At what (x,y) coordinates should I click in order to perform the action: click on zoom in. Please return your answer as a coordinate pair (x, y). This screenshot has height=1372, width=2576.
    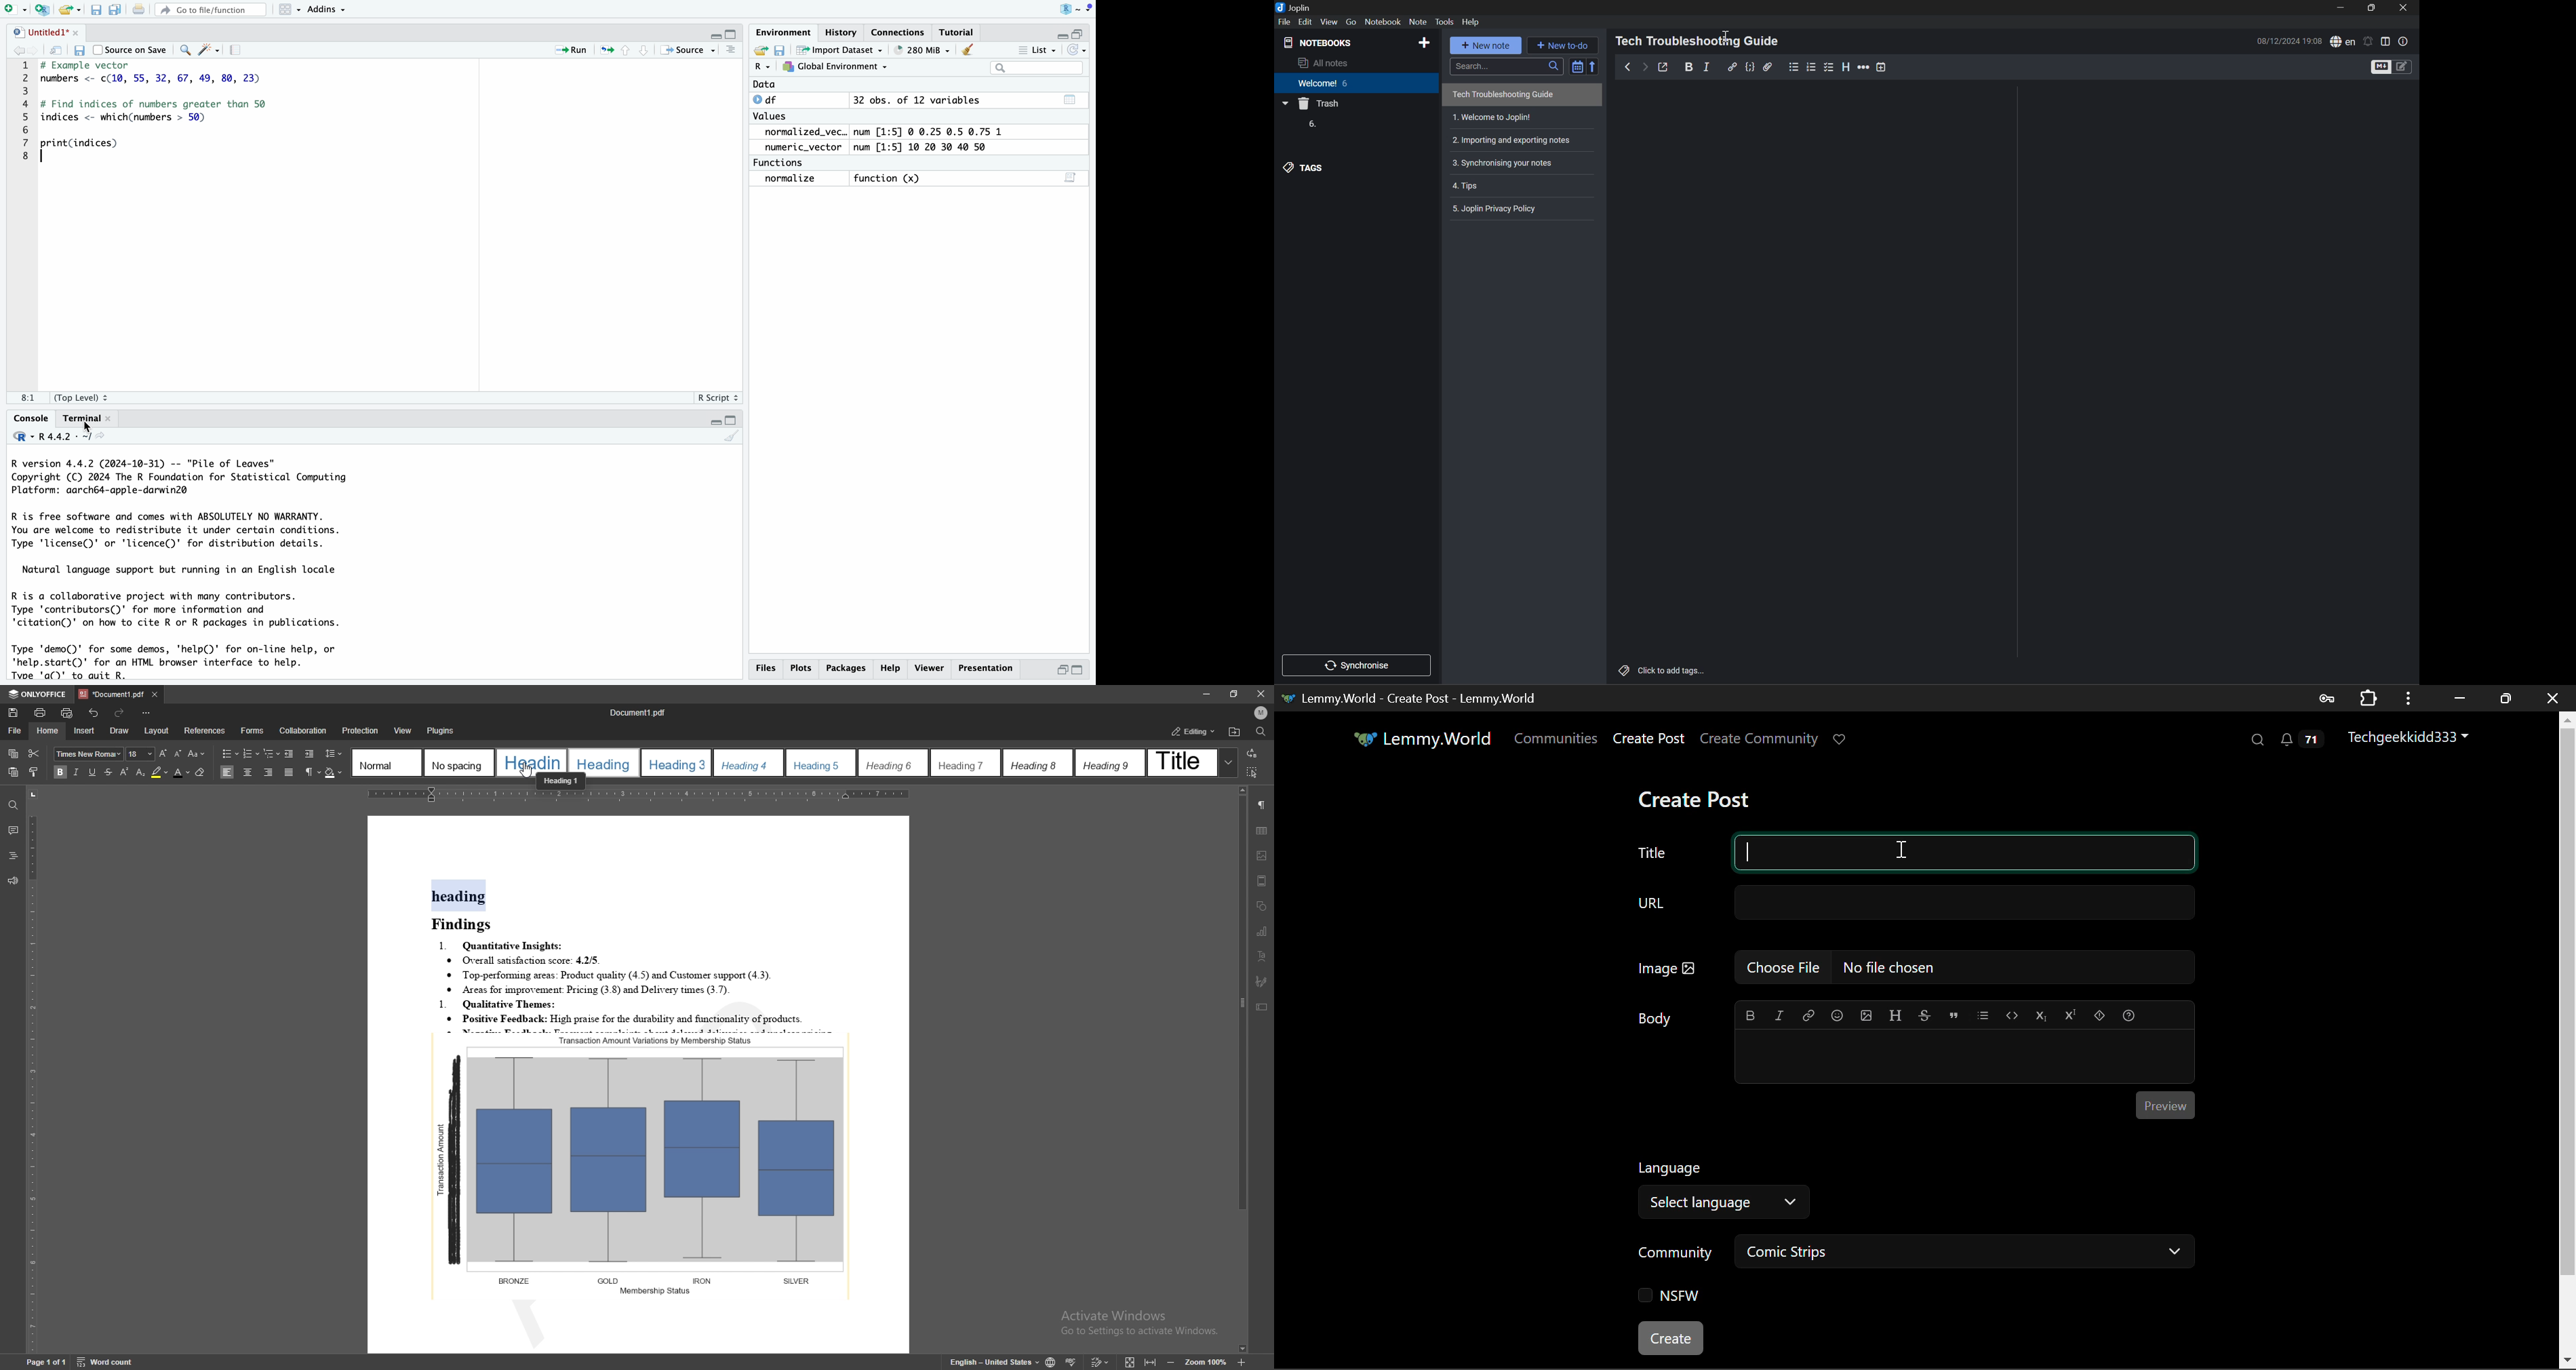
    Looking at the image, I should click on (1244, 1362).